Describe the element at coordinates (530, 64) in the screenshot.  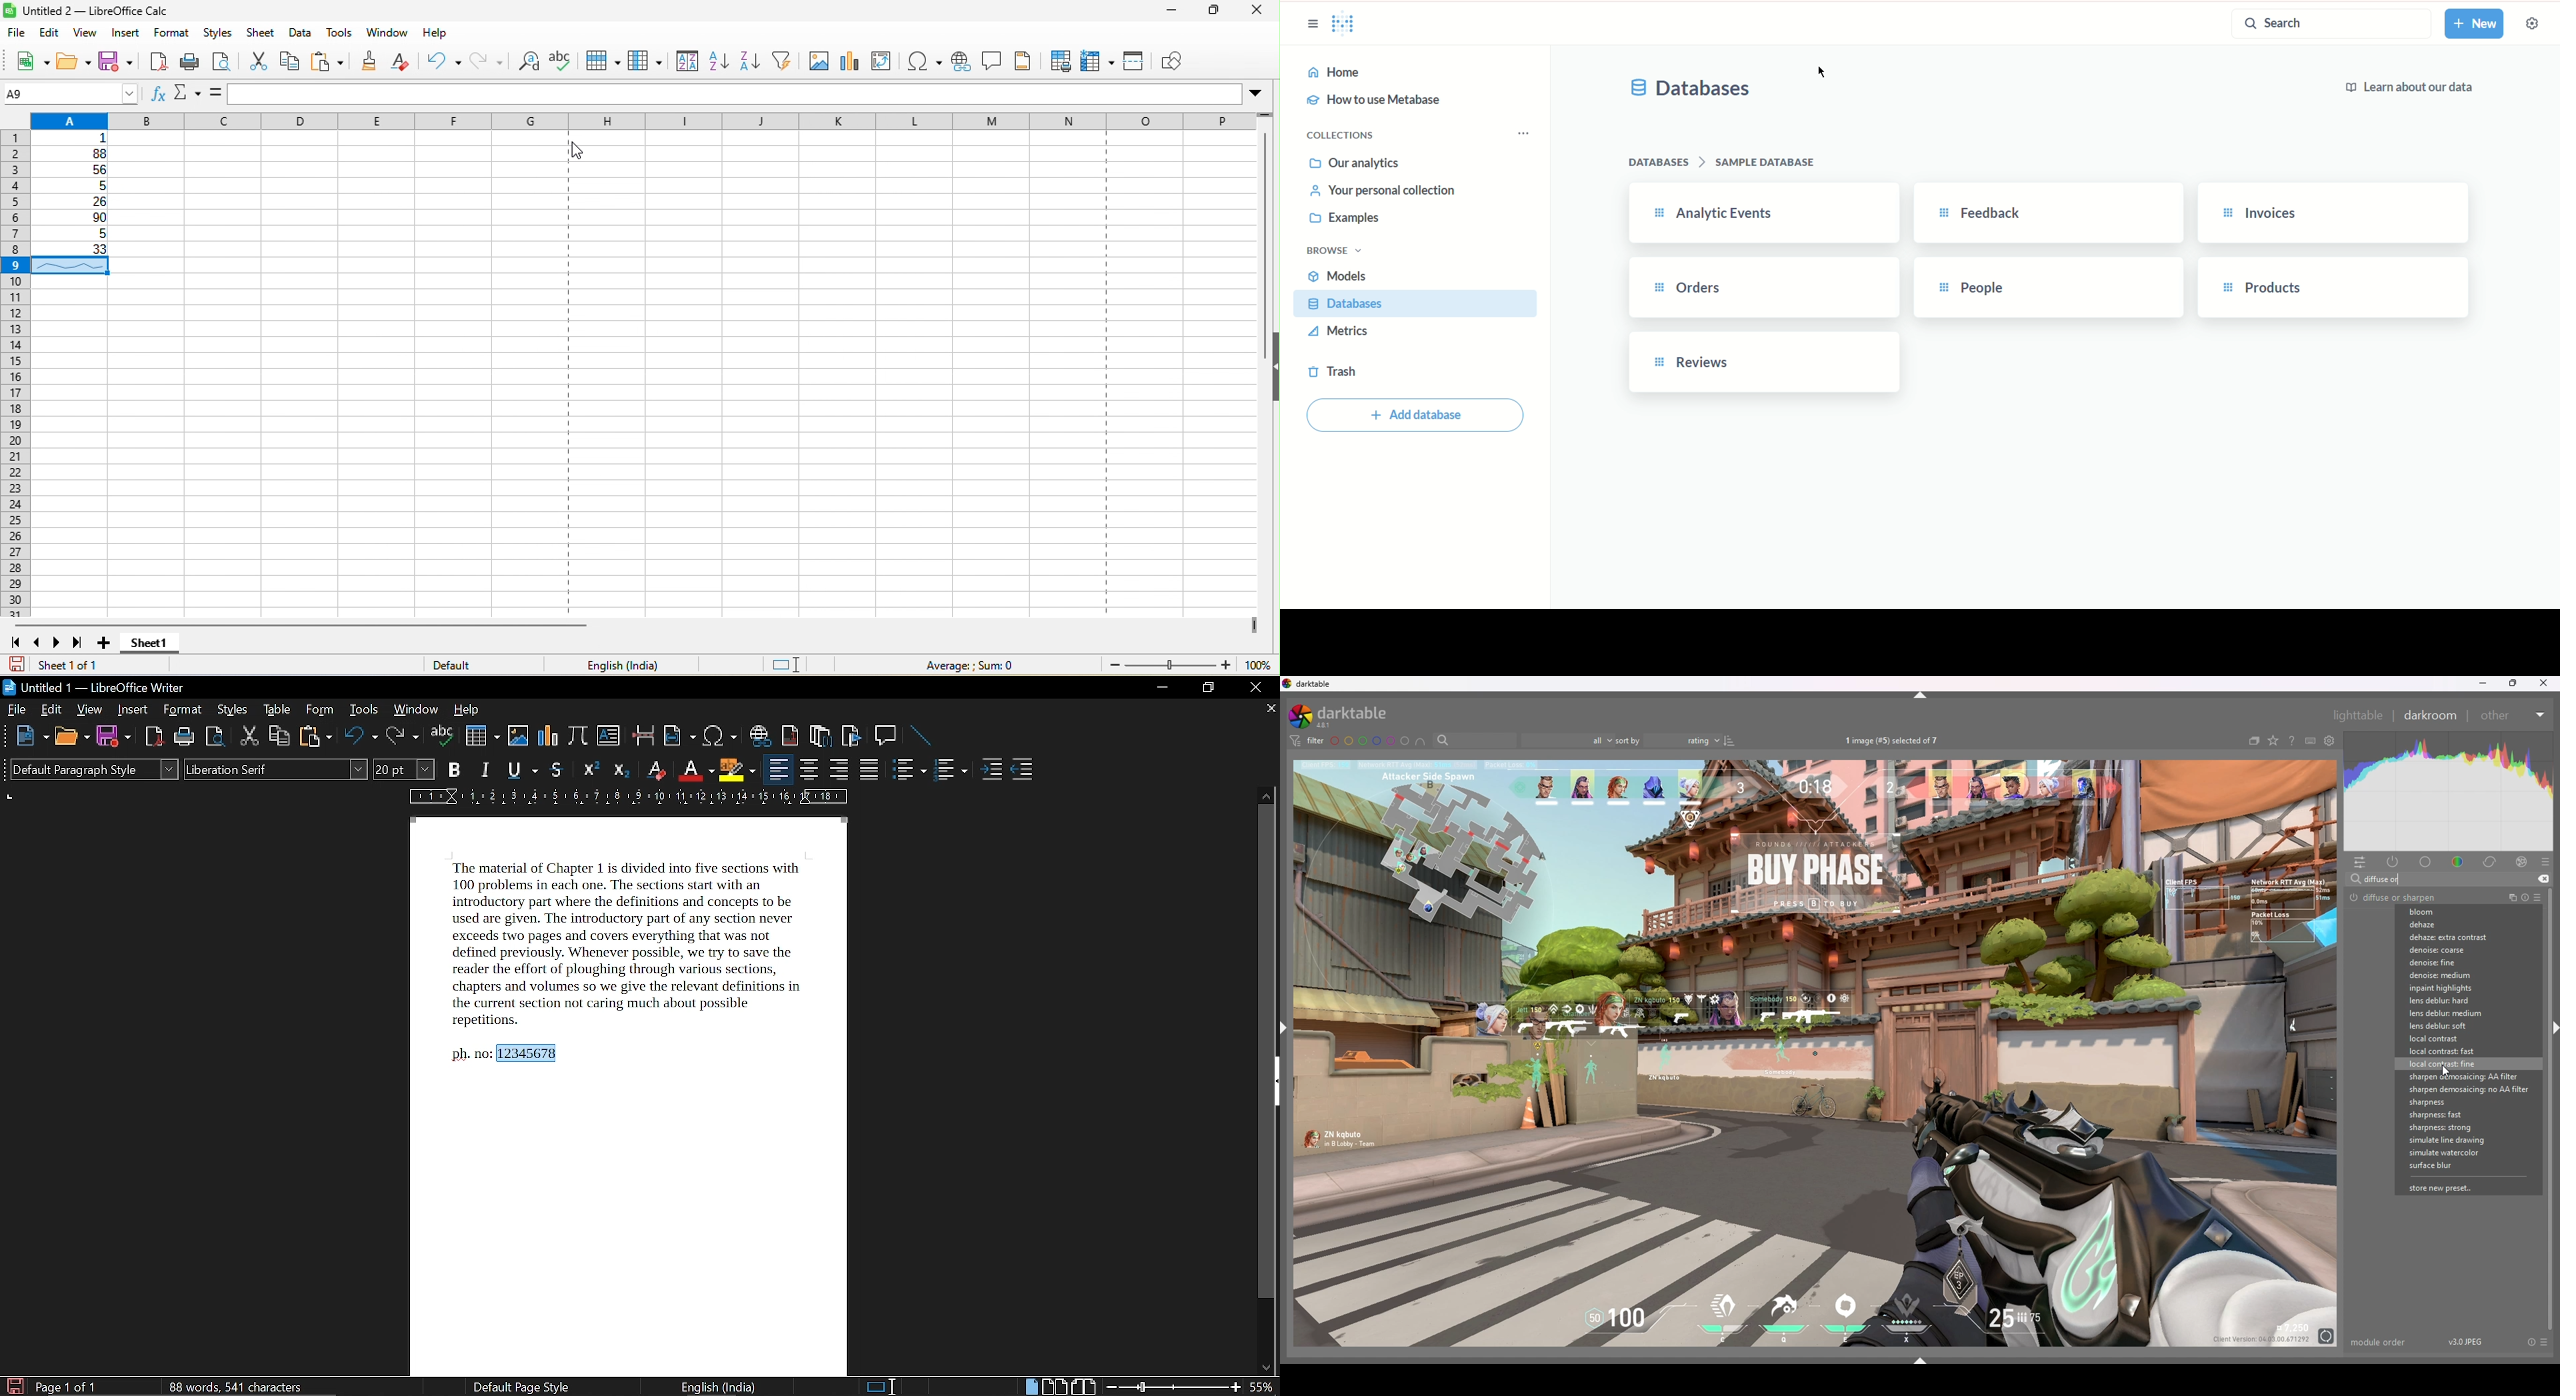
I see `find and replace` at that location.